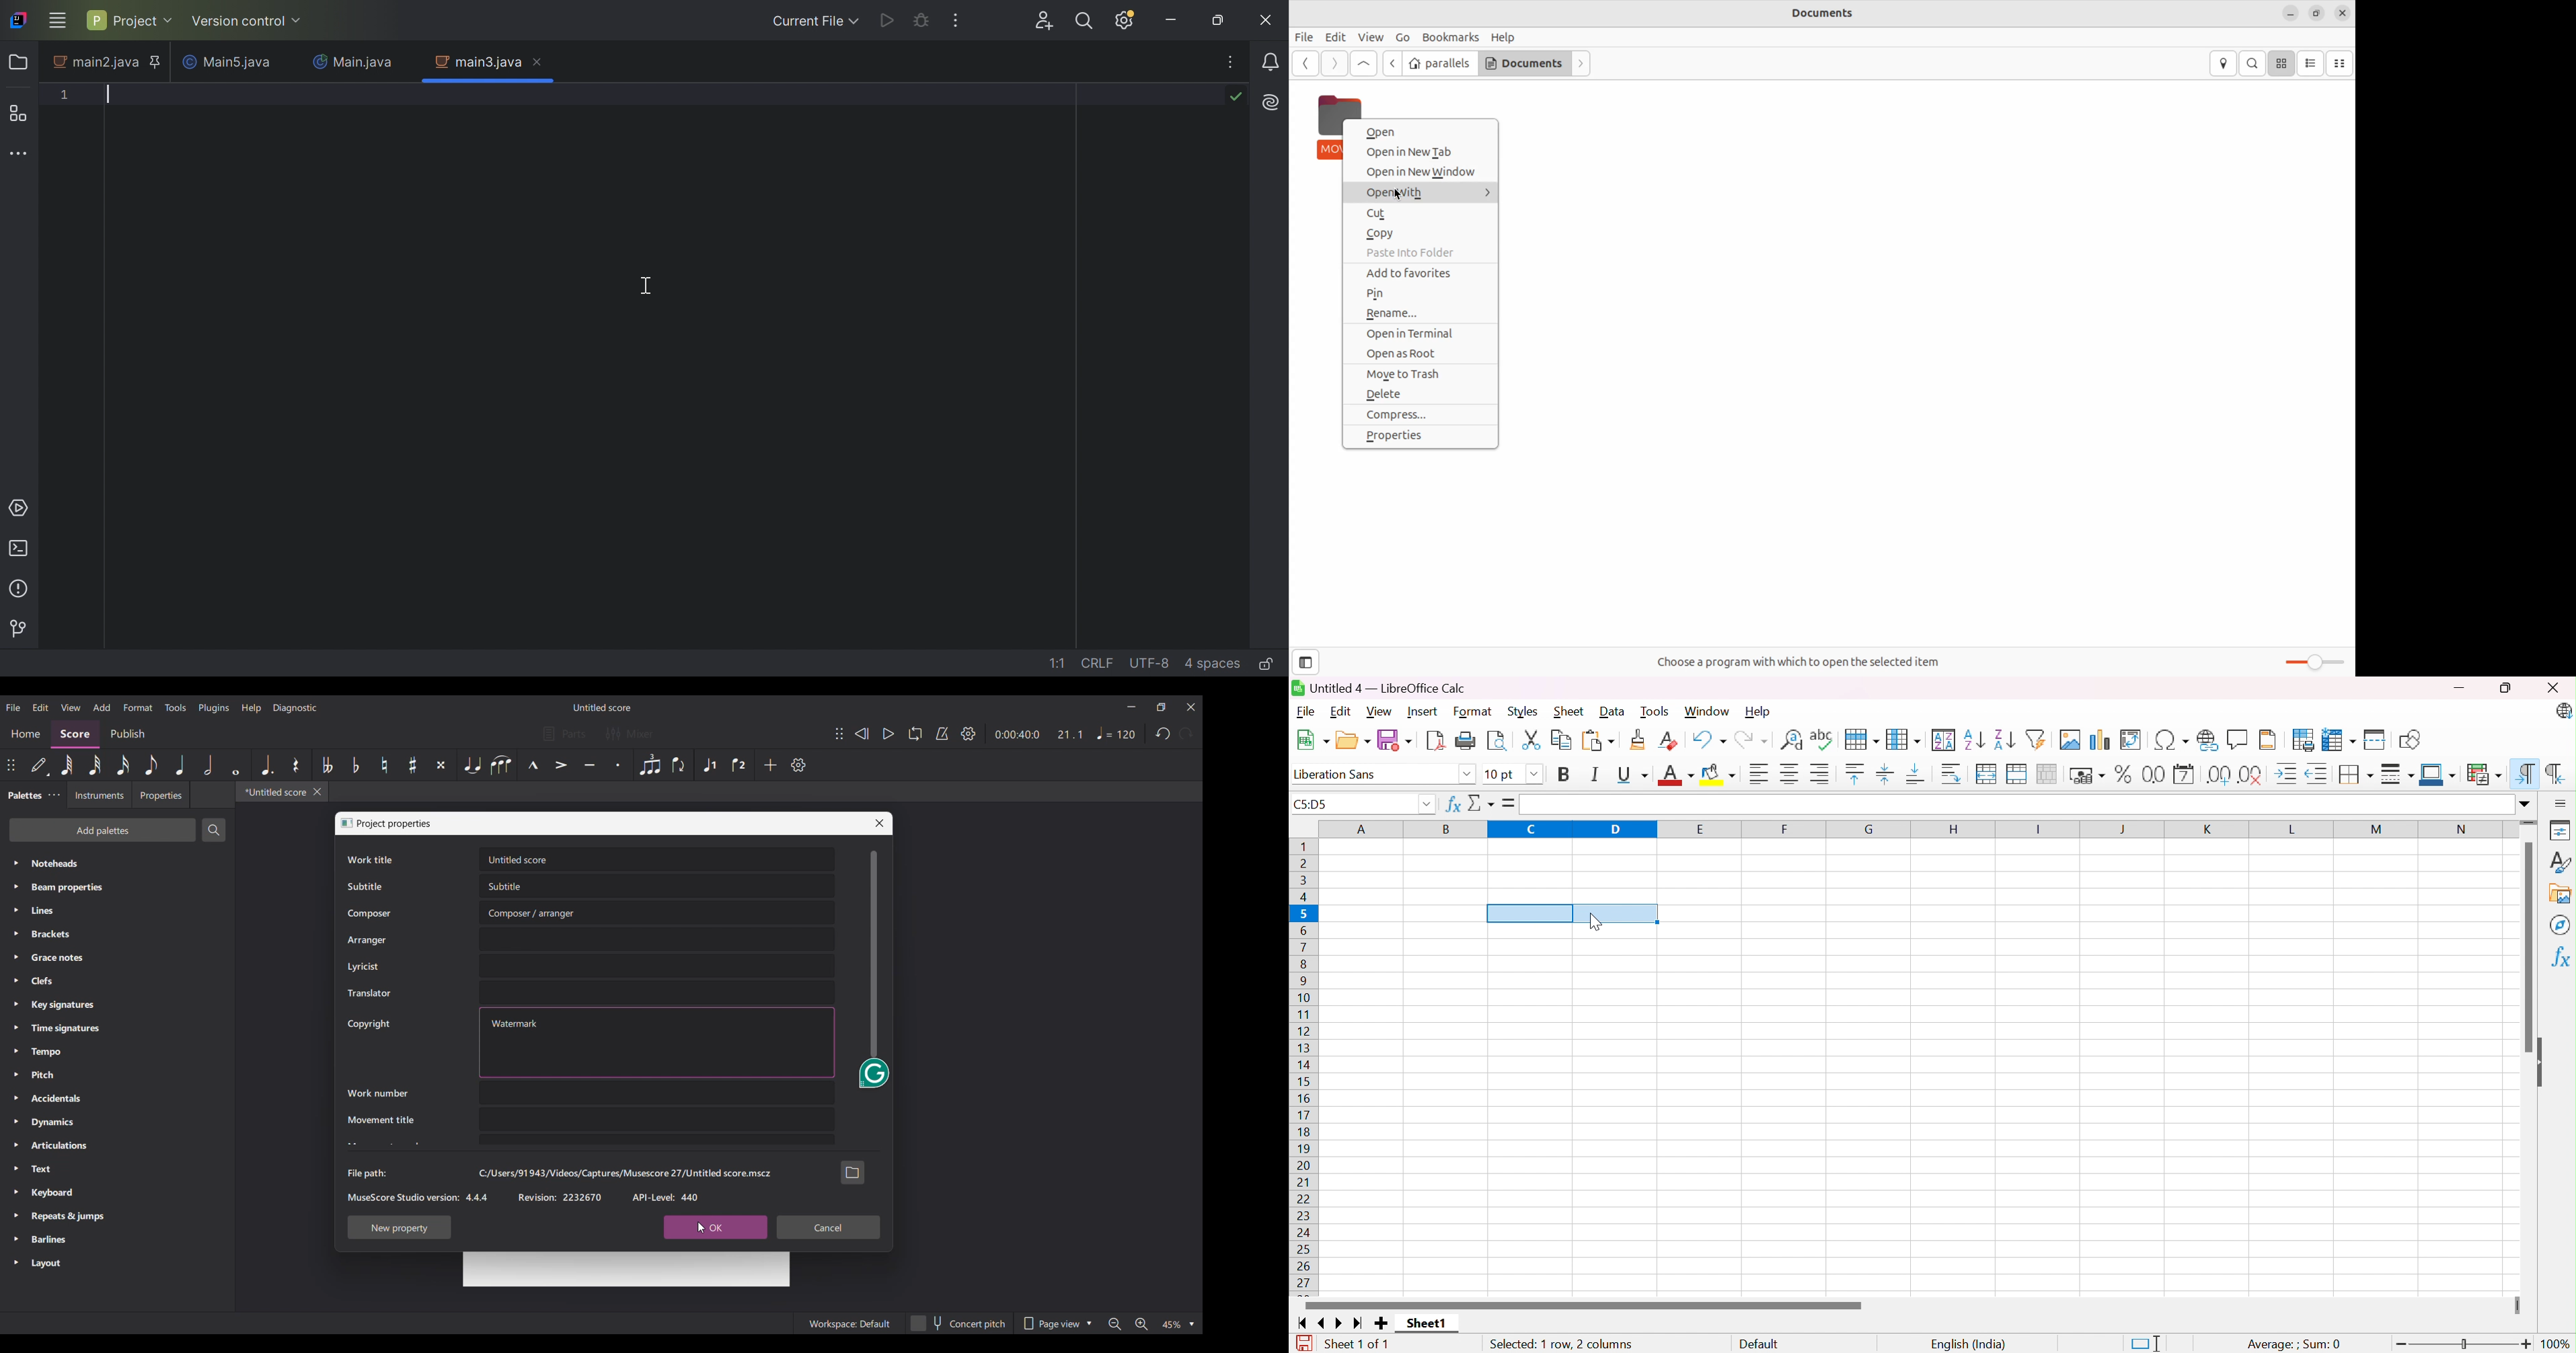  Describe the element at coordinates (102, 830) in the screenshot. I see `Add palettes` at that location.